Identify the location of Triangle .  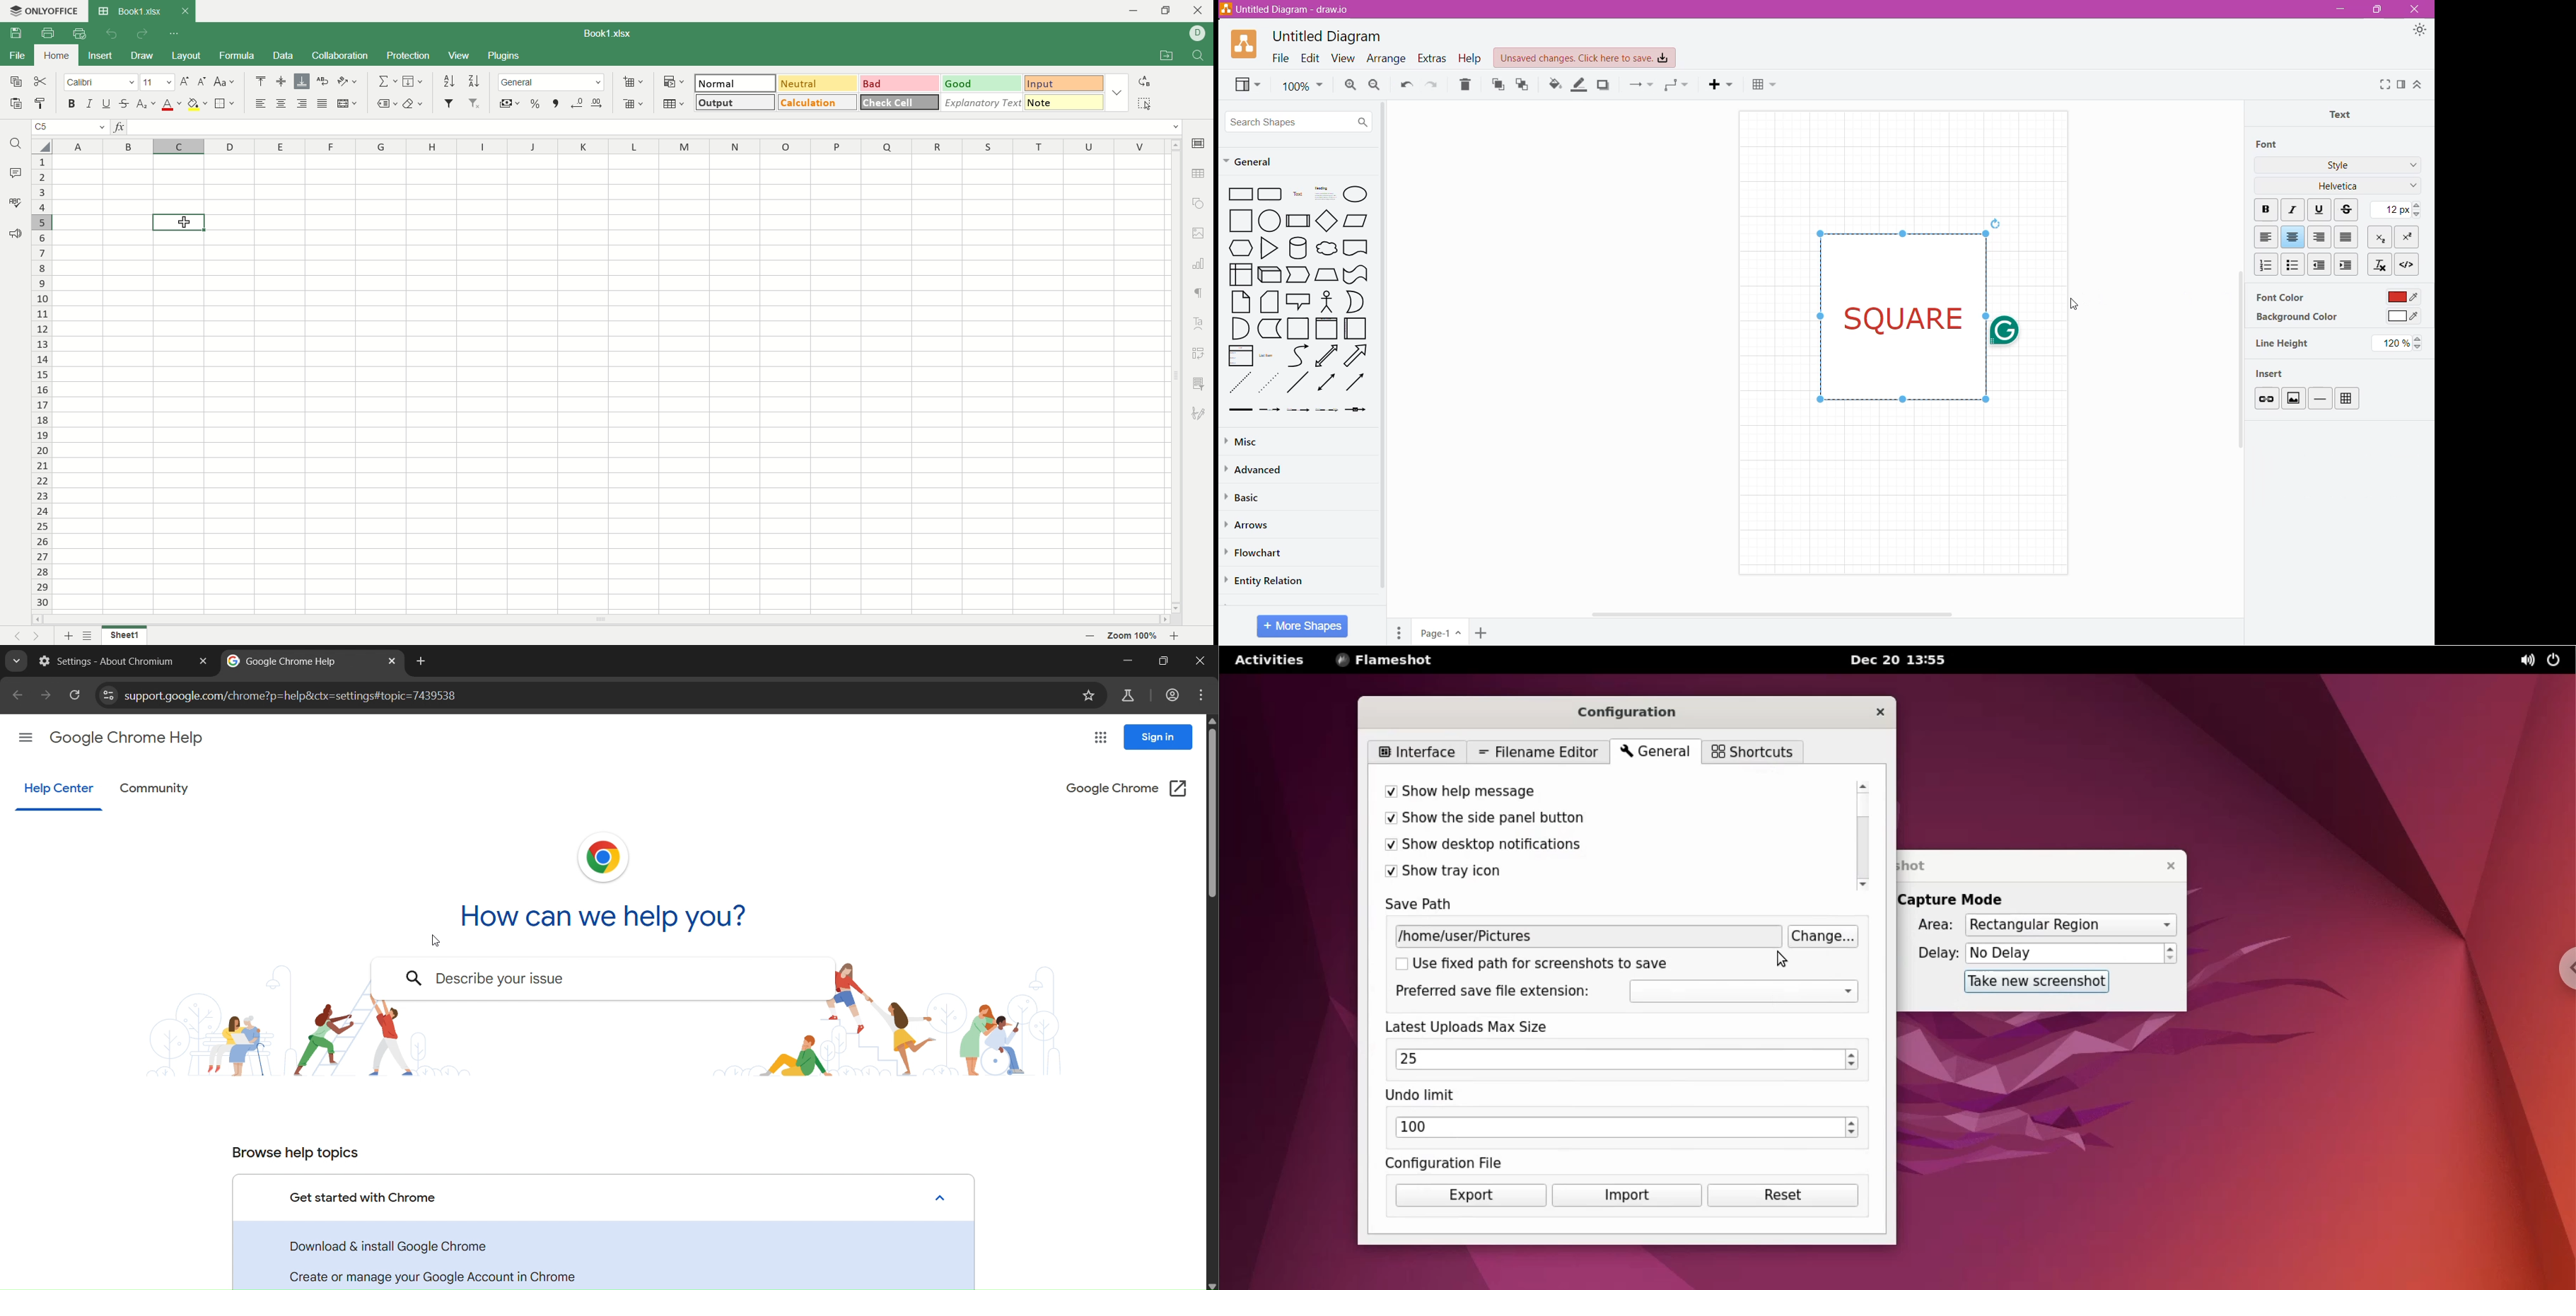
(1268, 247).